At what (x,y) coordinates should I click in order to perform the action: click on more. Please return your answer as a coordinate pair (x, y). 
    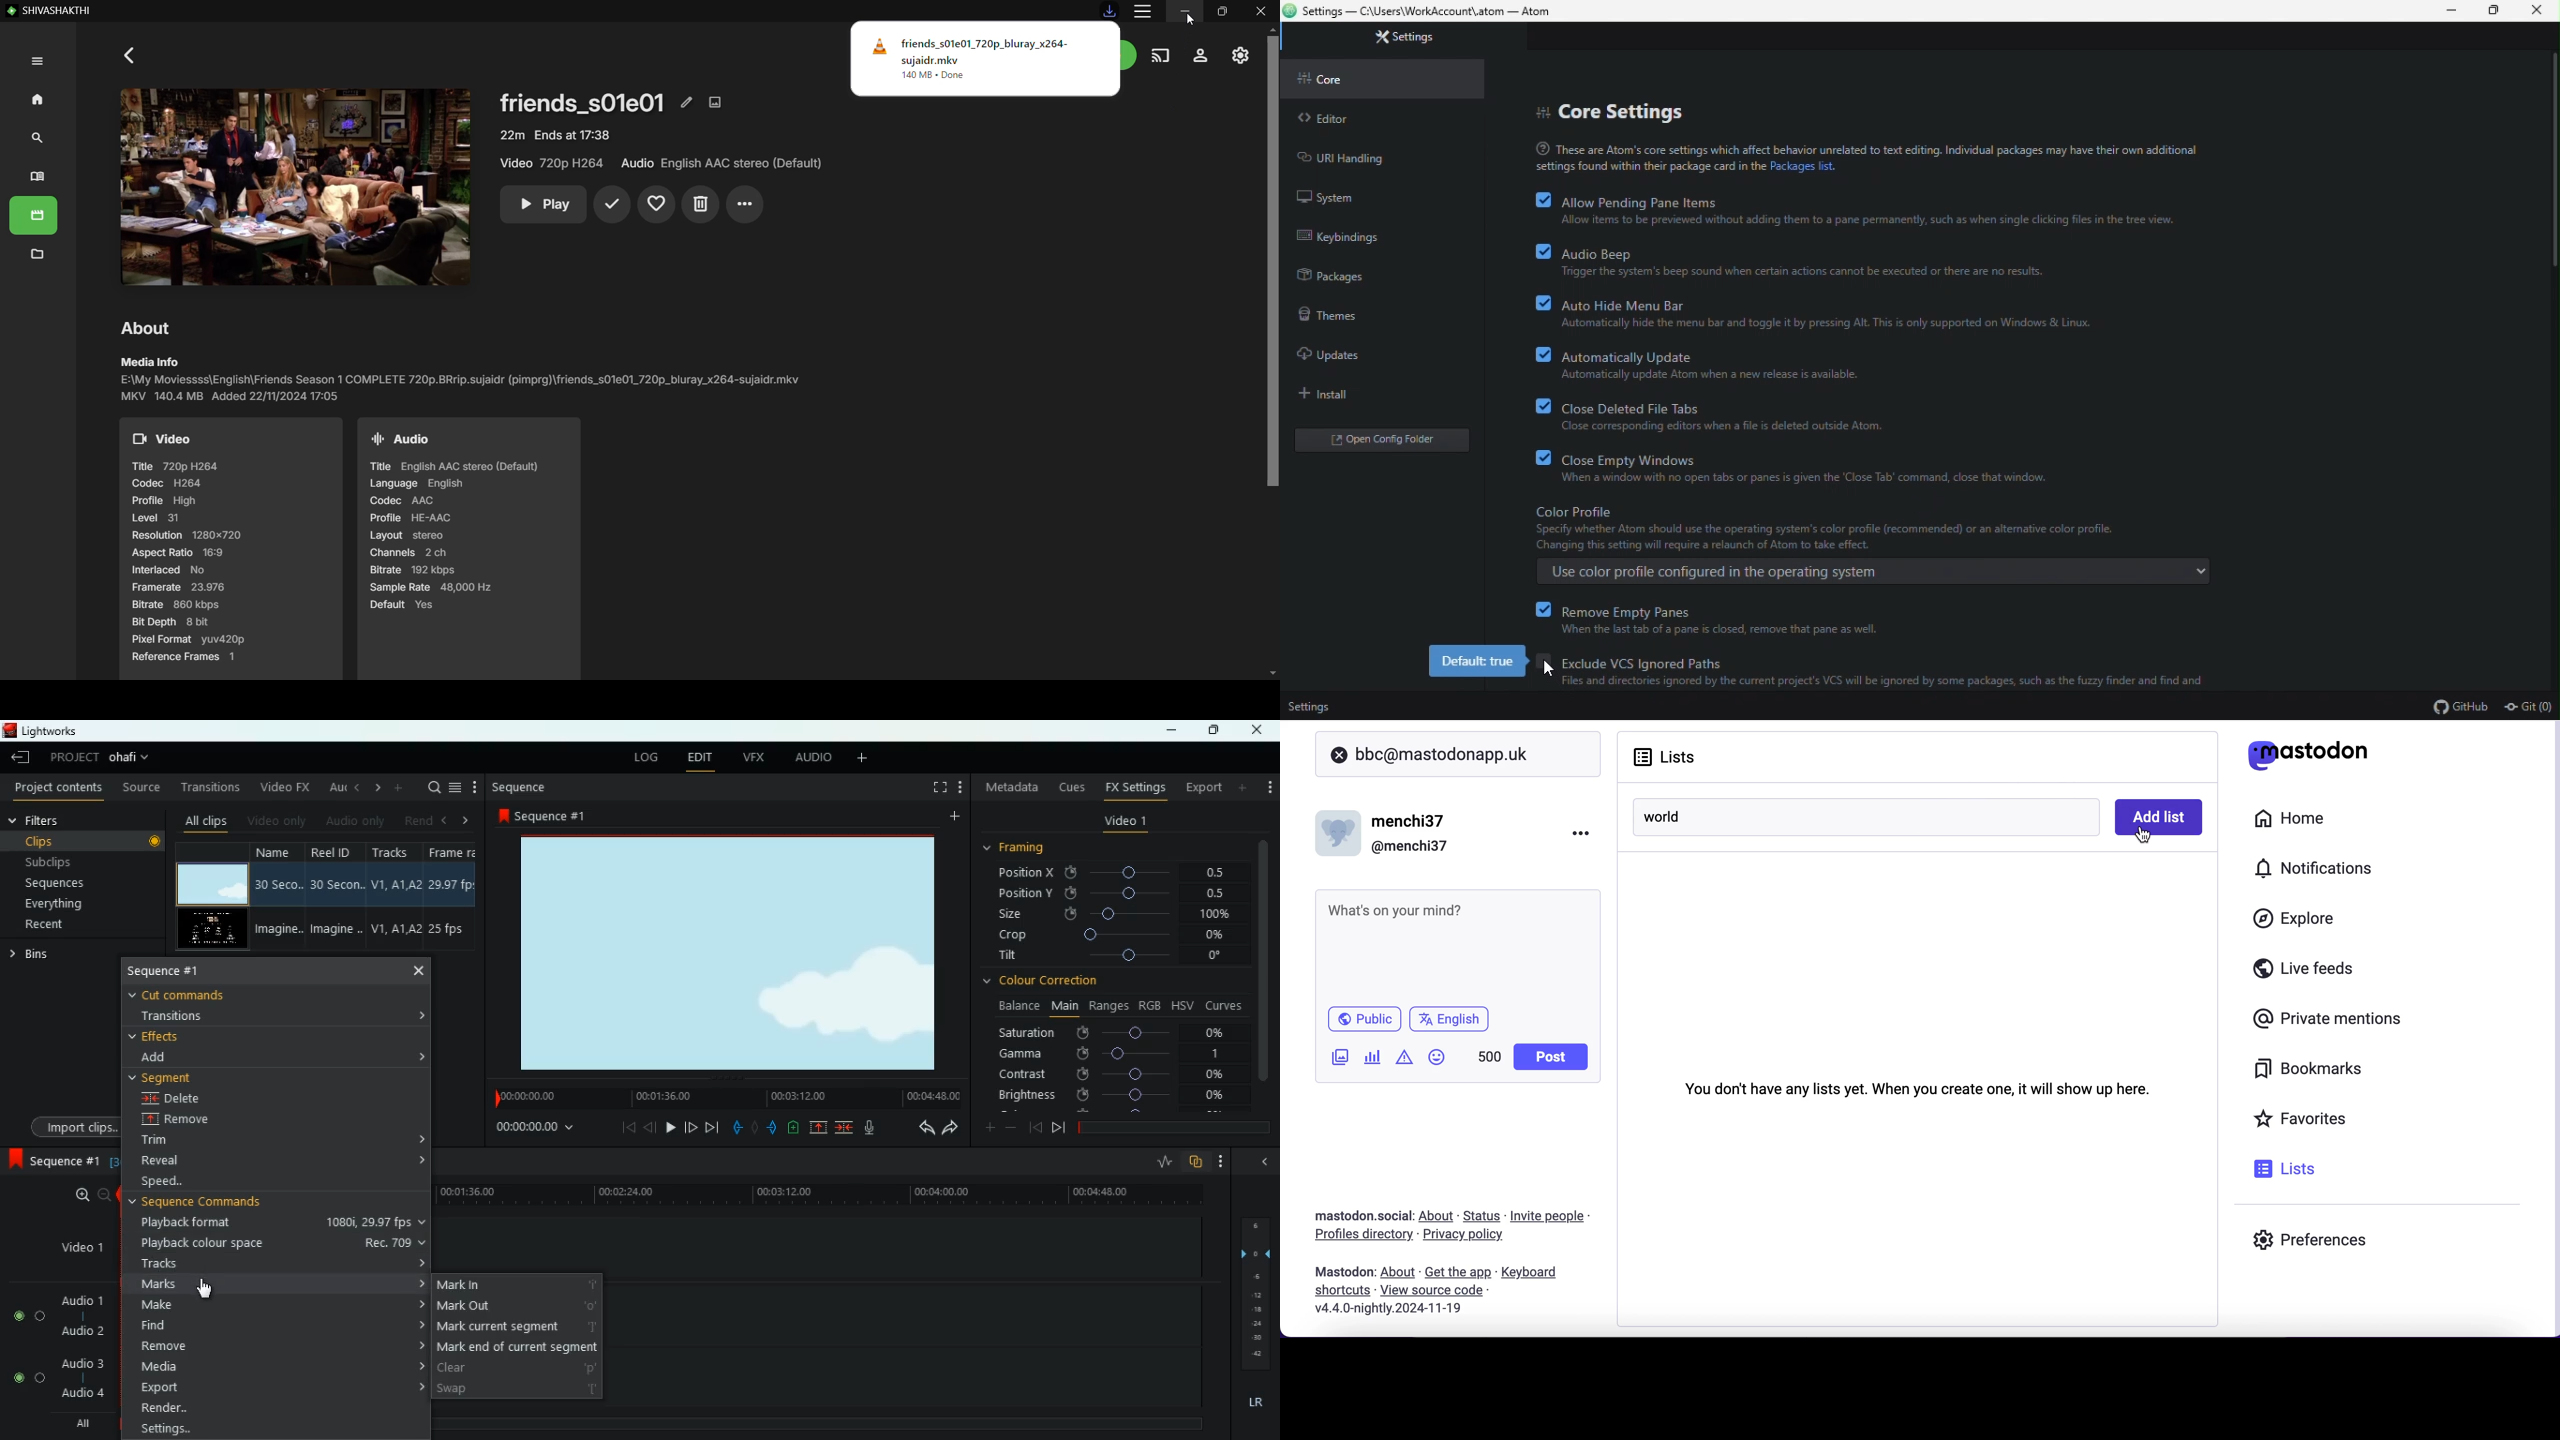
    Looking at the image, I should click on (477, 786).